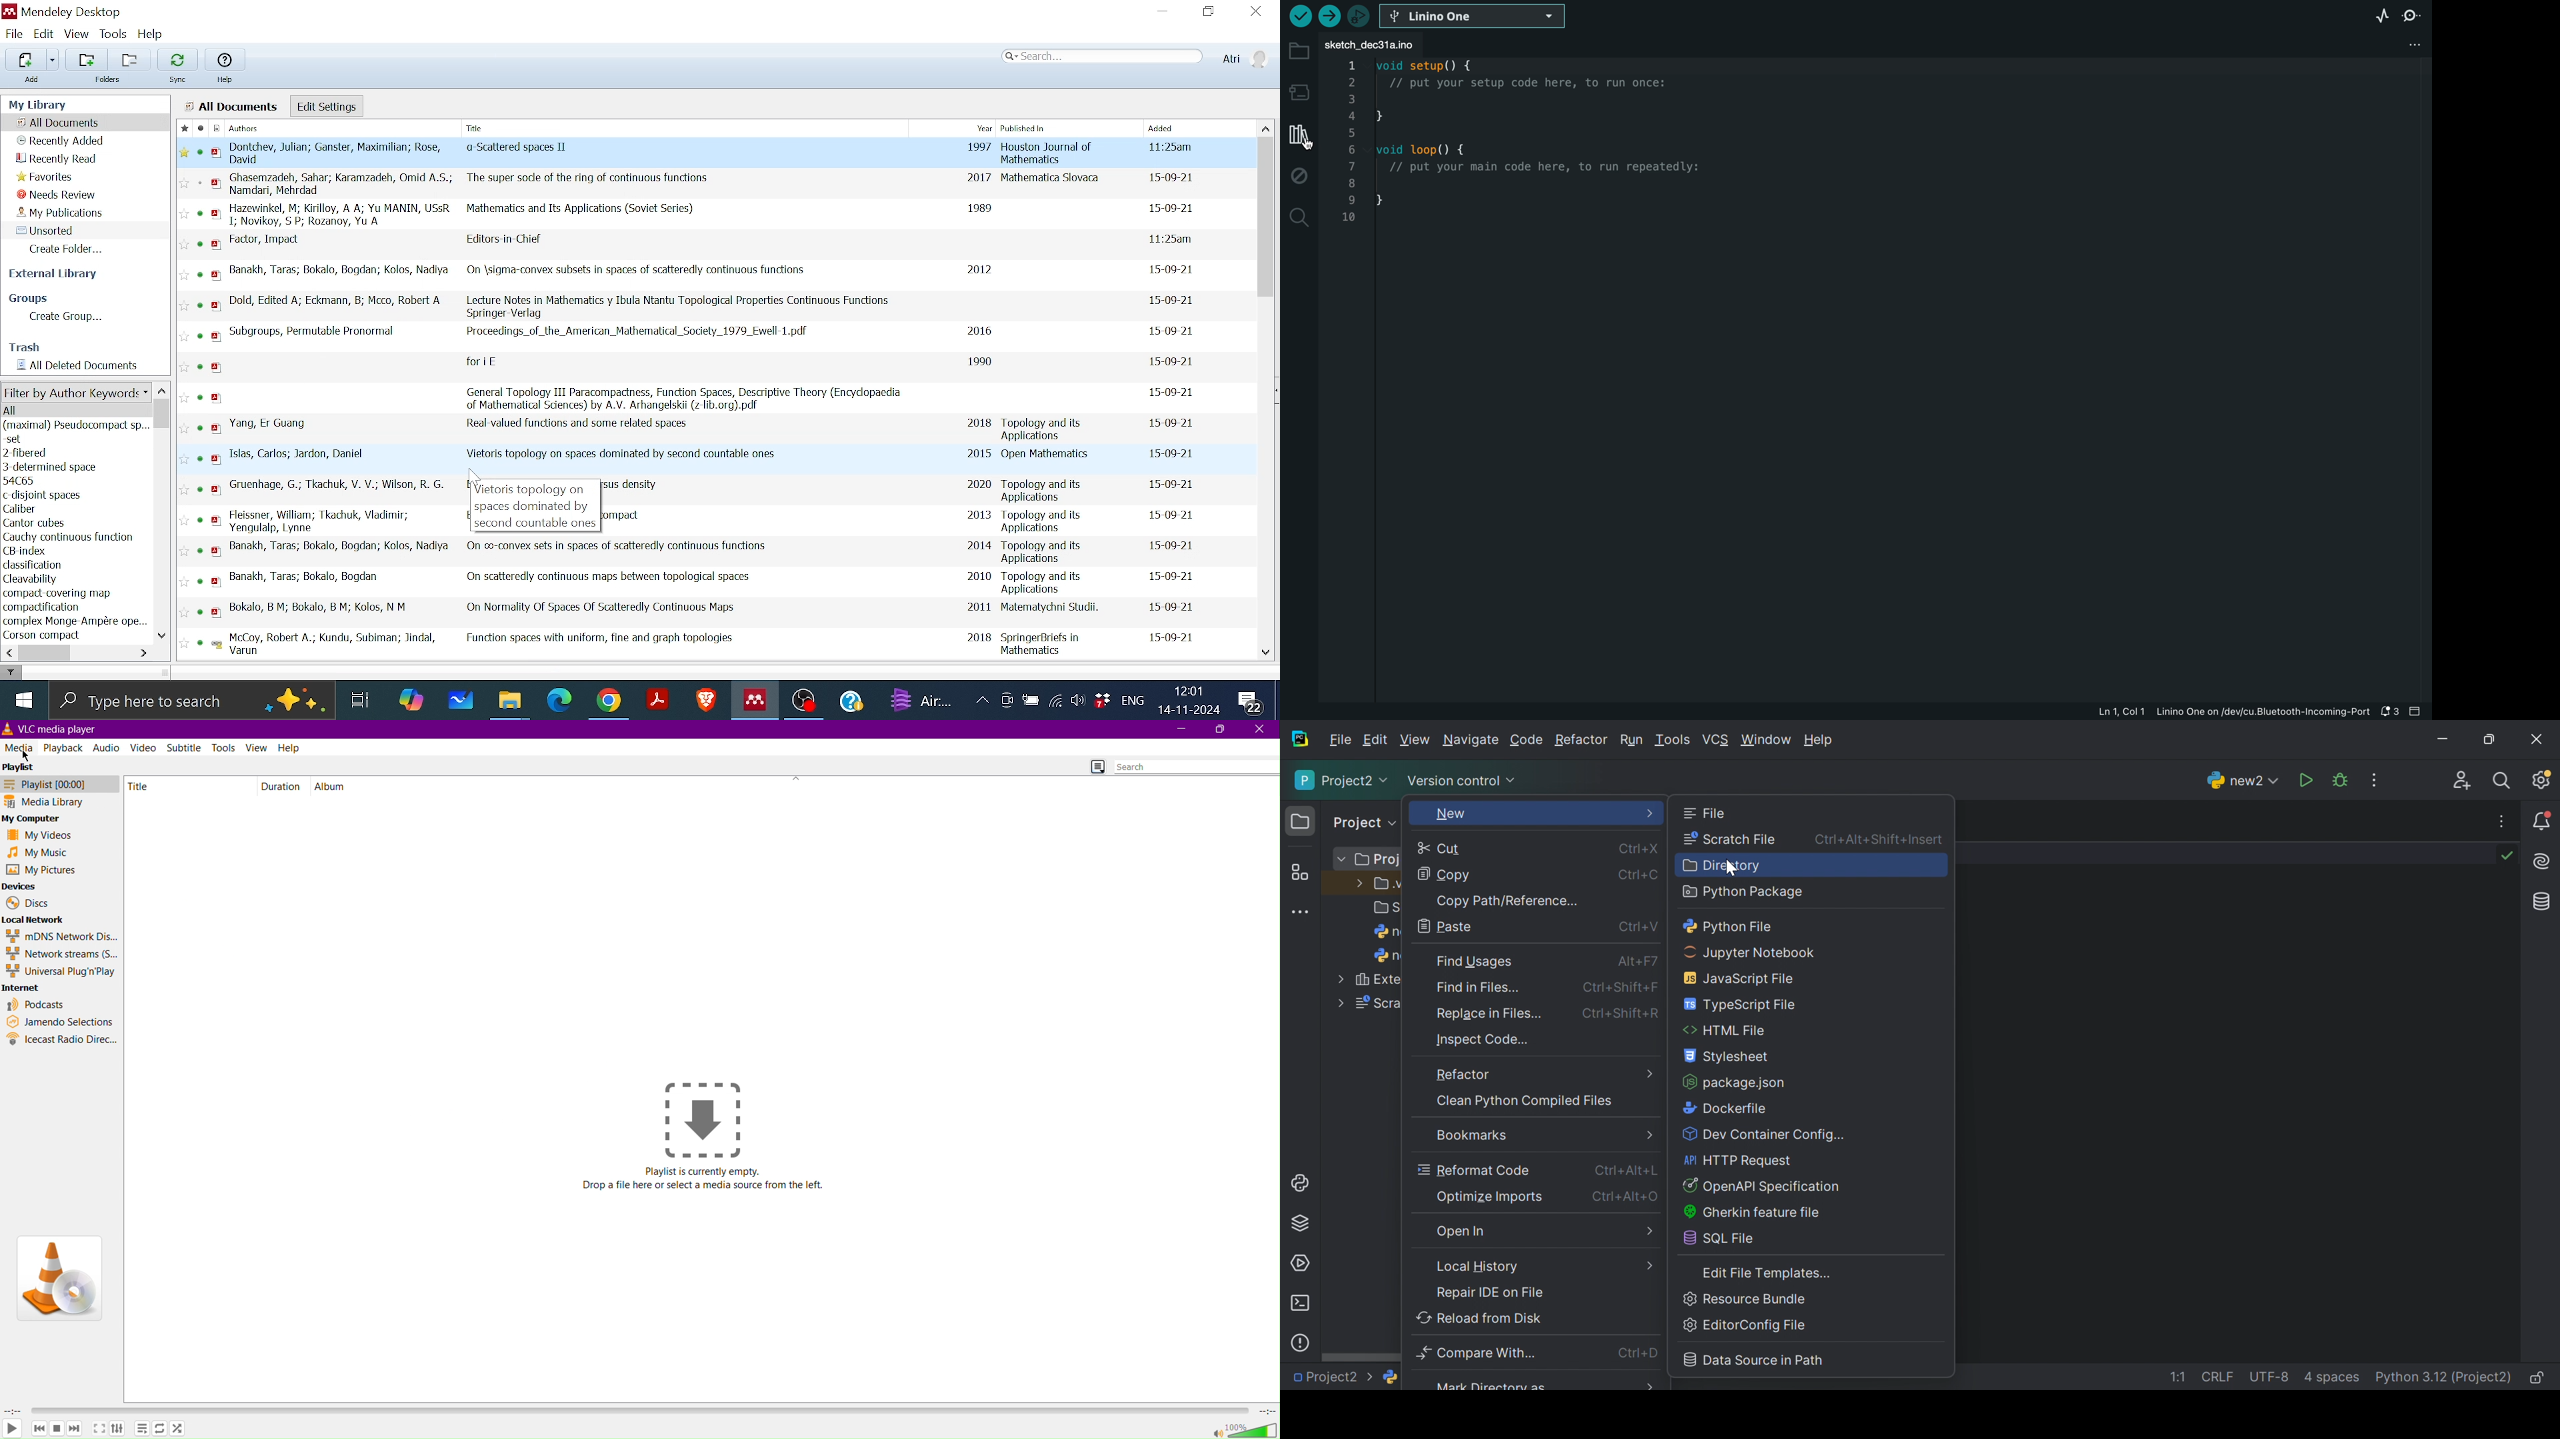  I want to click on pdf, so click(220, 368).